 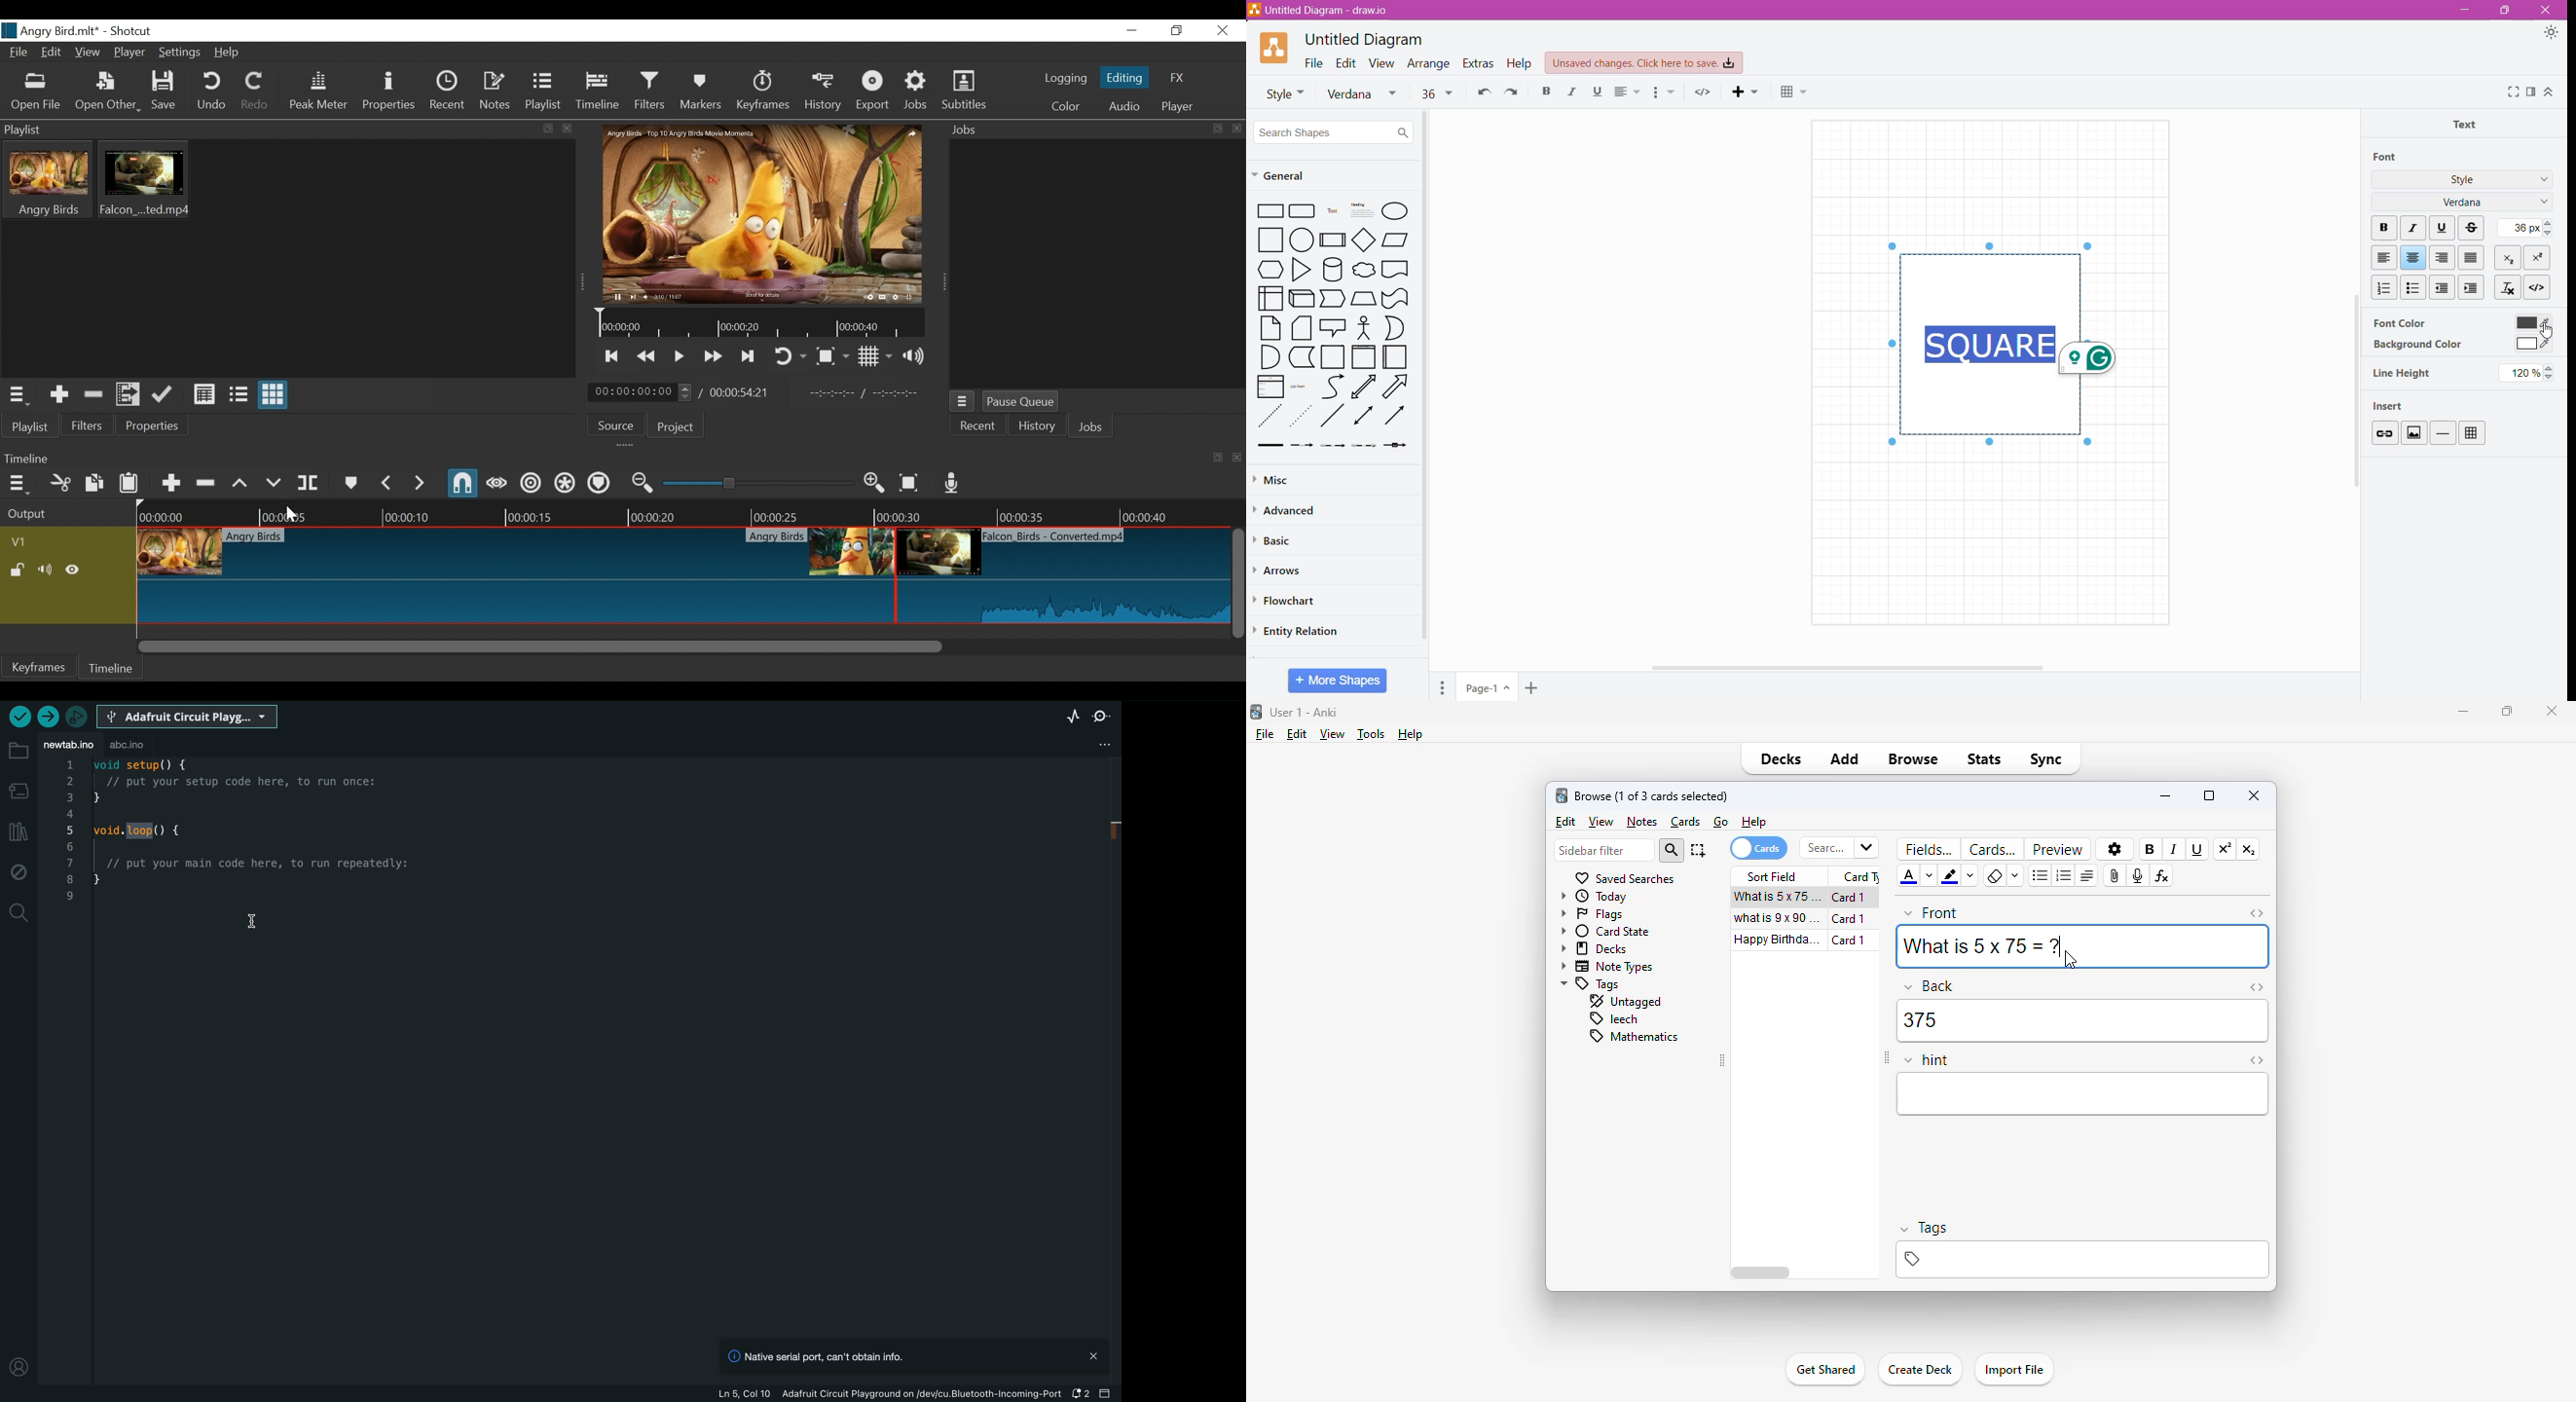 What do you see at coordinates (1373, 734) in the screenshot?
I see `tools` at bounding box center [1373, 734].